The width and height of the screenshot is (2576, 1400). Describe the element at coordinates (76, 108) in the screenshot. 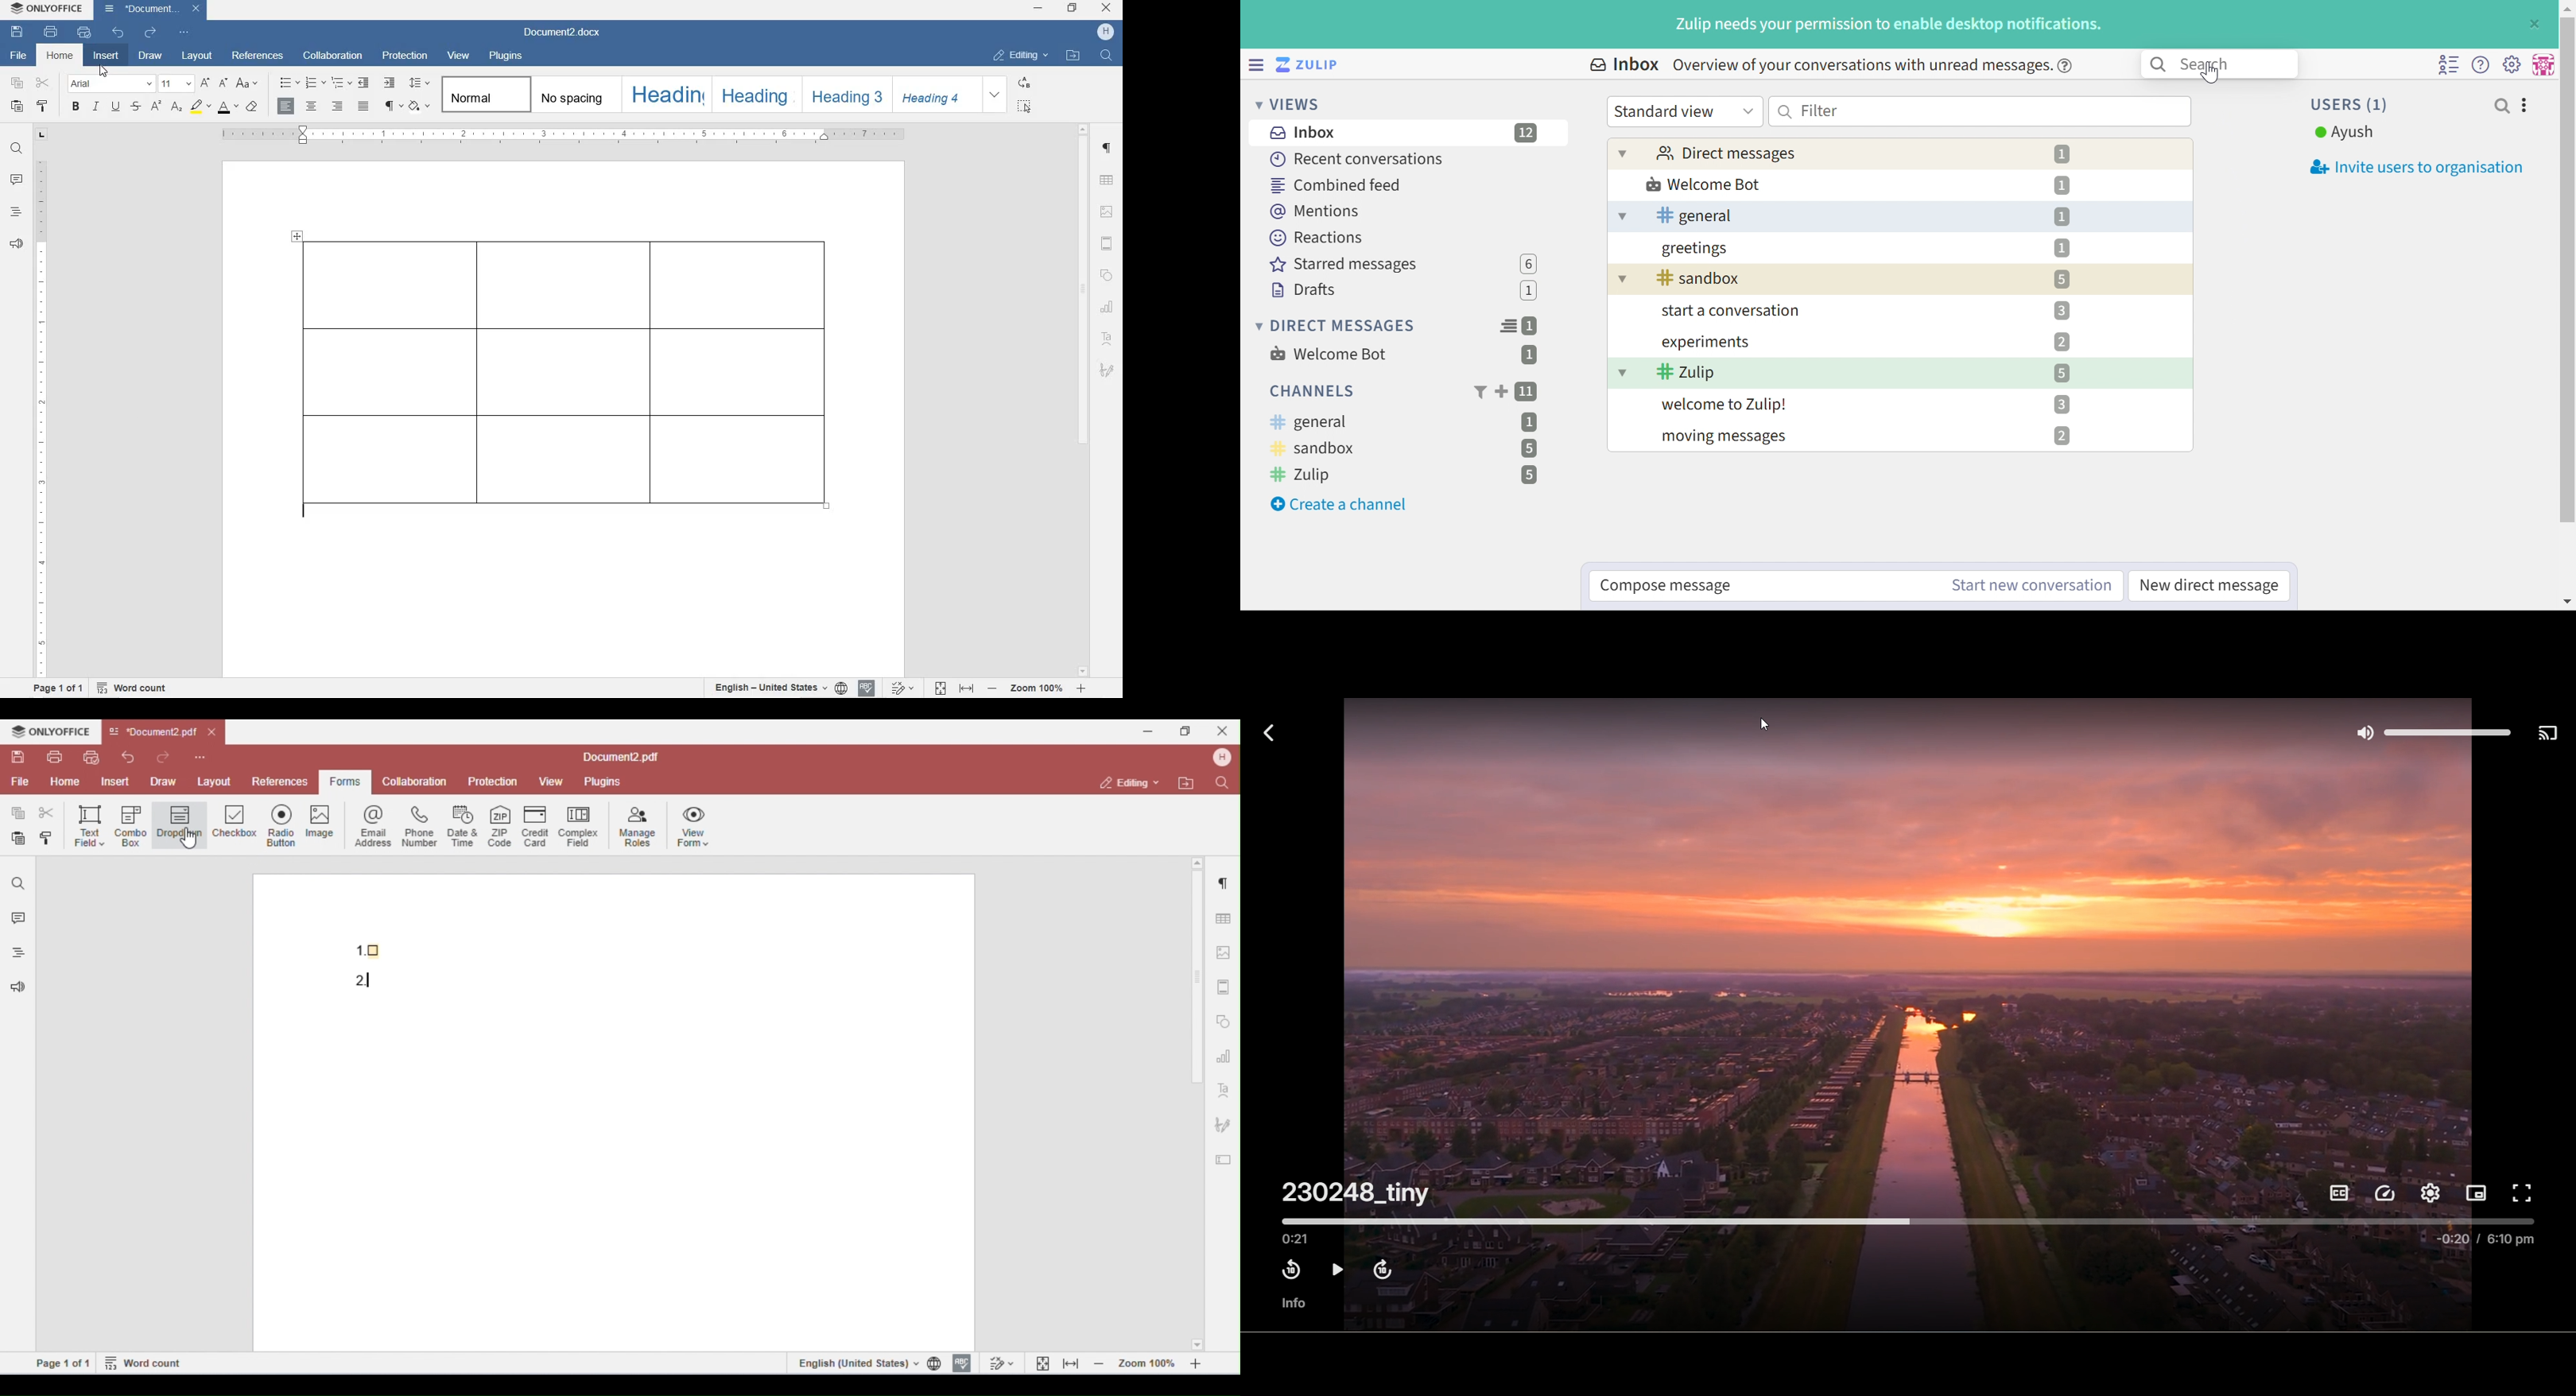

I see `bold` at that location.